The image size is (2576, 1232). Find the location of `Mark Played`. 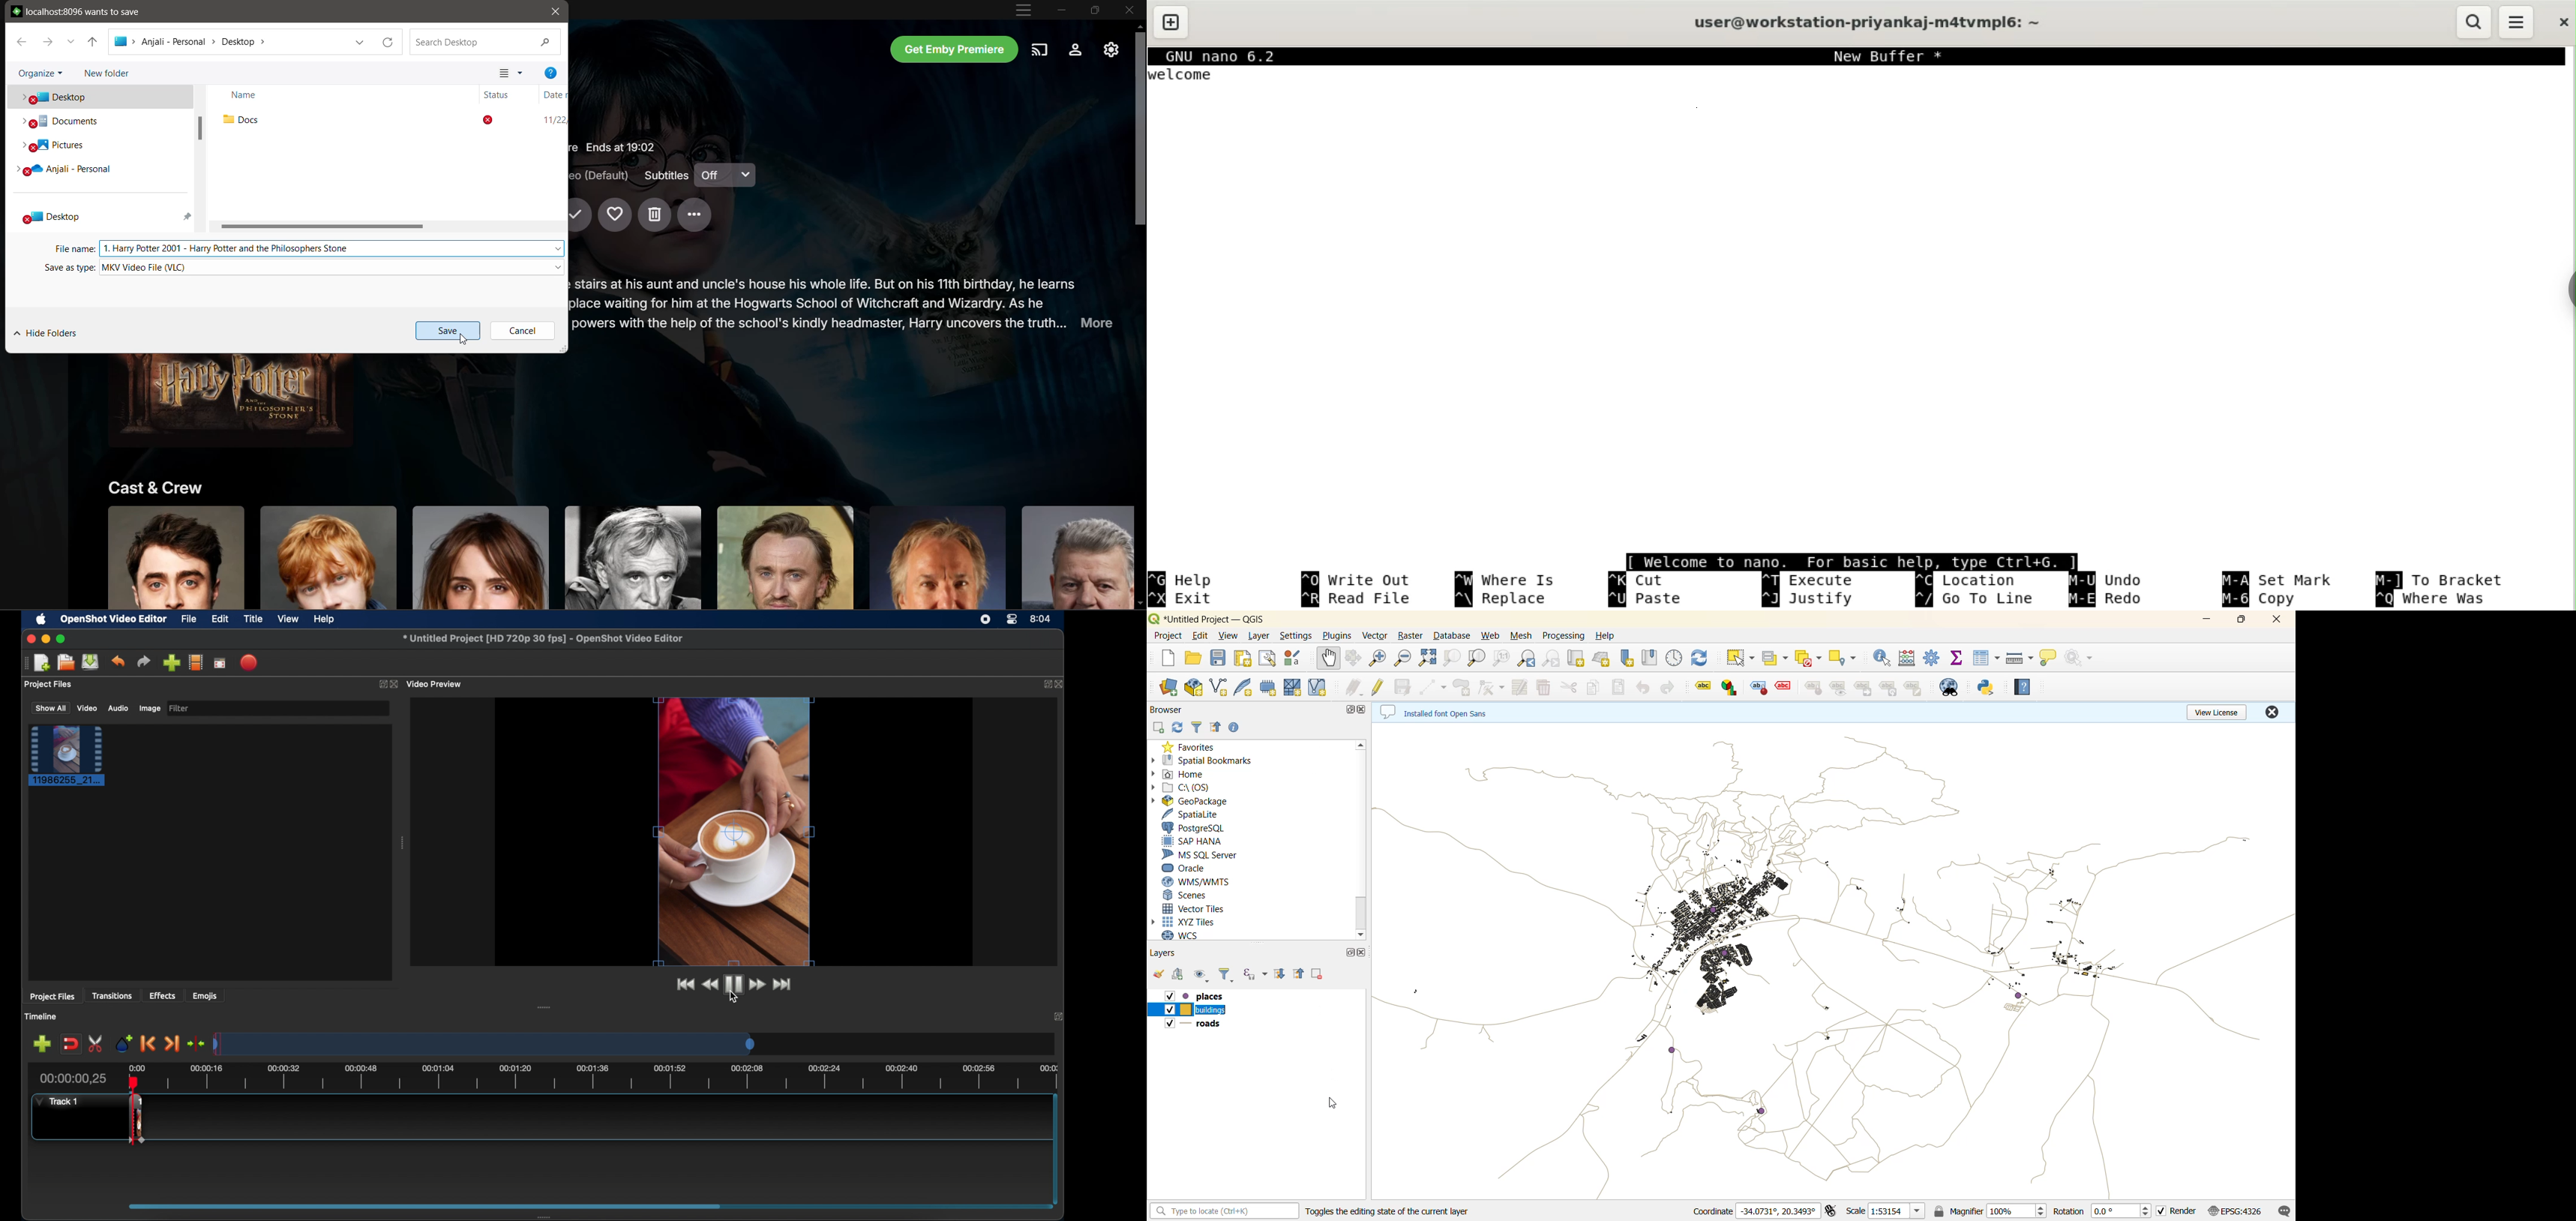

Mark Played is located at coordinates (581, 216).